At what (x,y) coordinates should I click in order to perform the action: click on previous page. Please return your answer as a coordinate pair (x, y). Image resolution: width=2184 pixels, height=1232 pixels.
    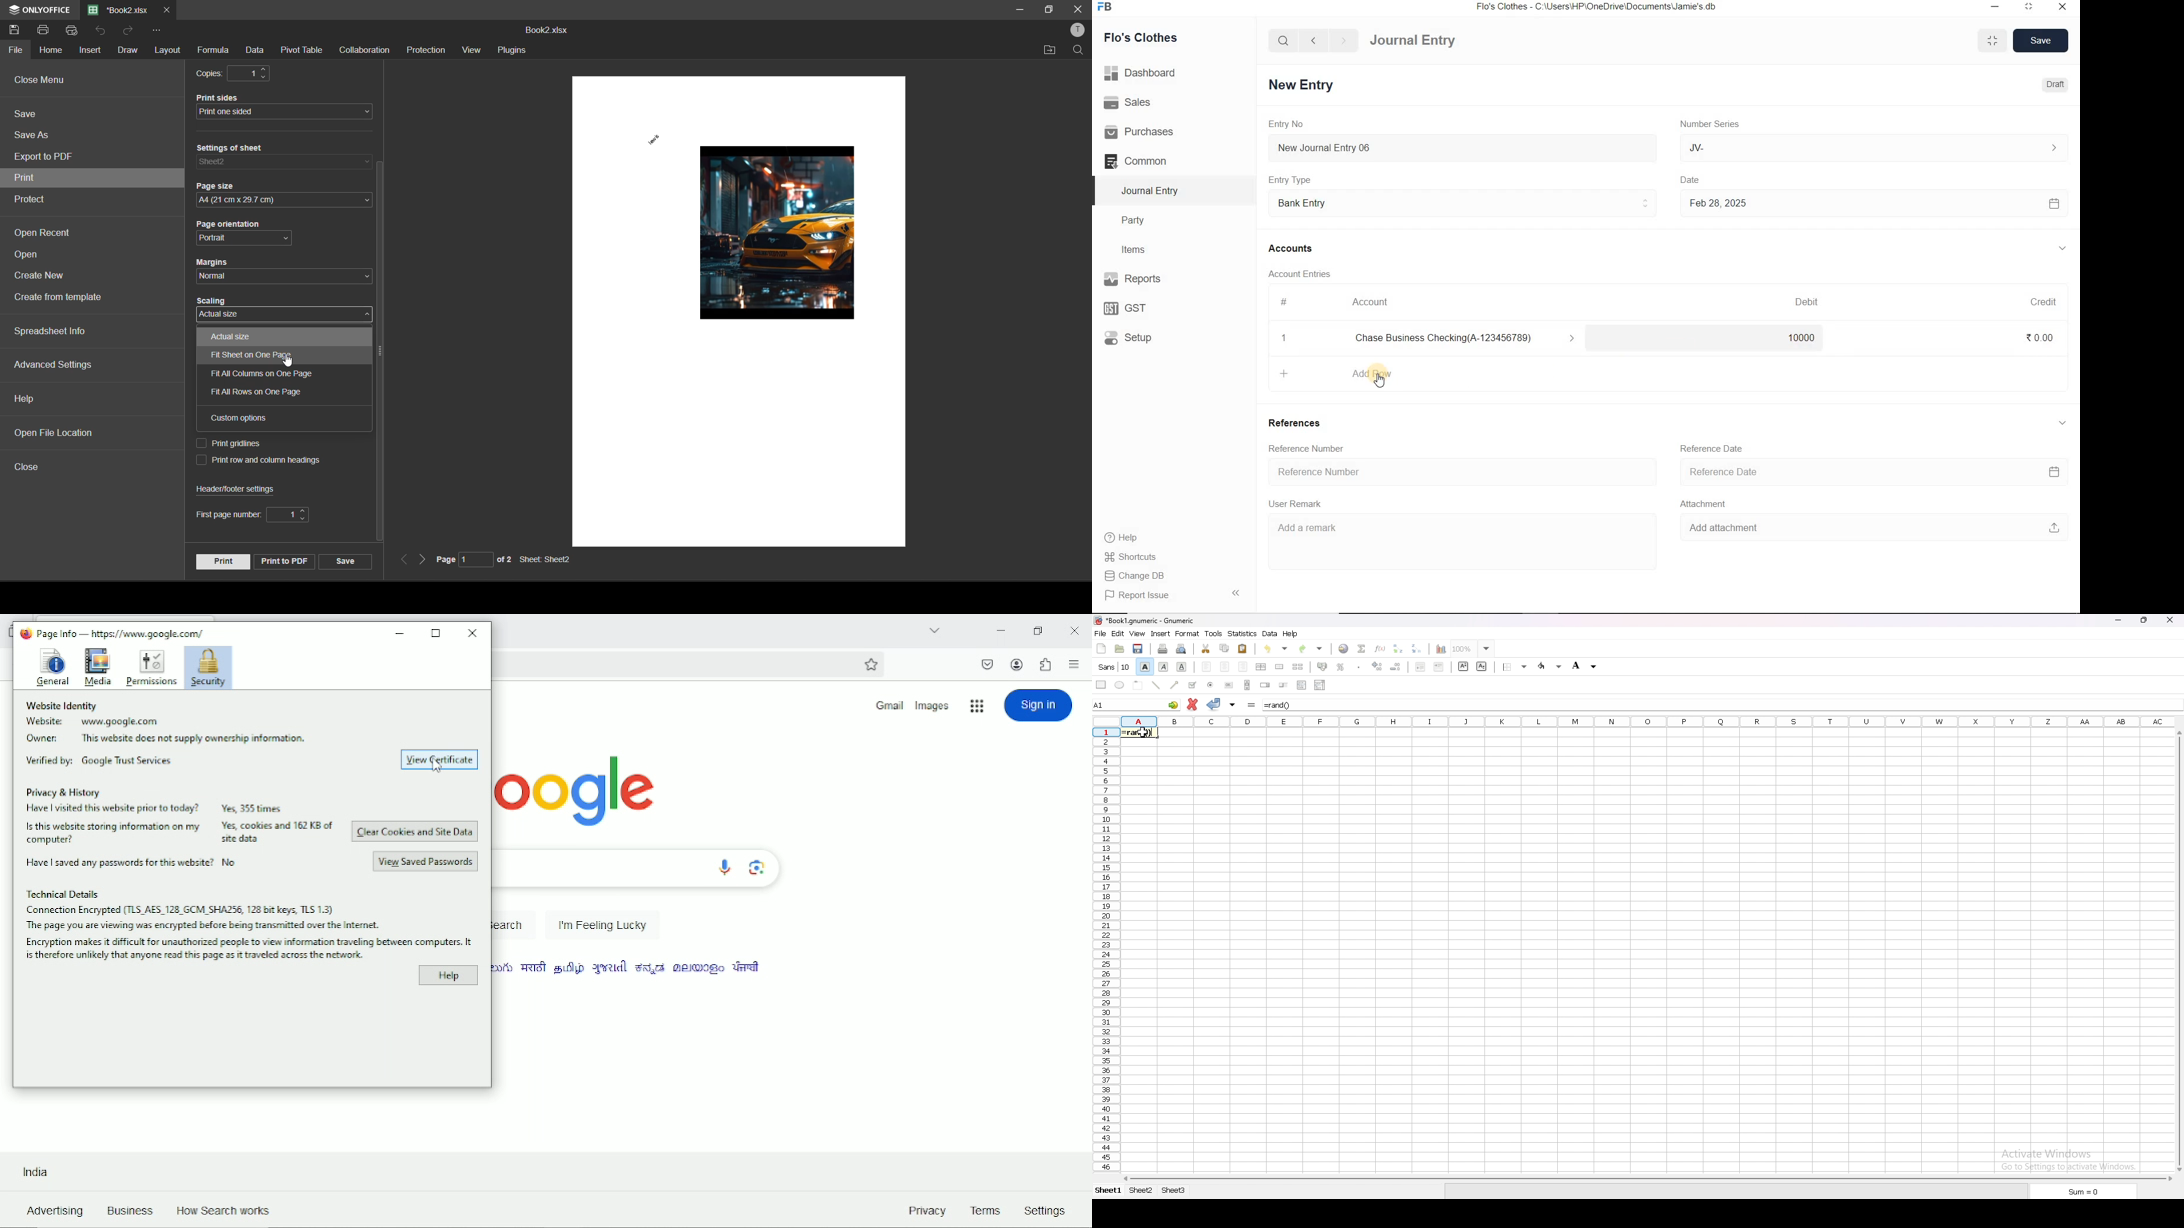
    Looking at the image, I should click on (403, 561).